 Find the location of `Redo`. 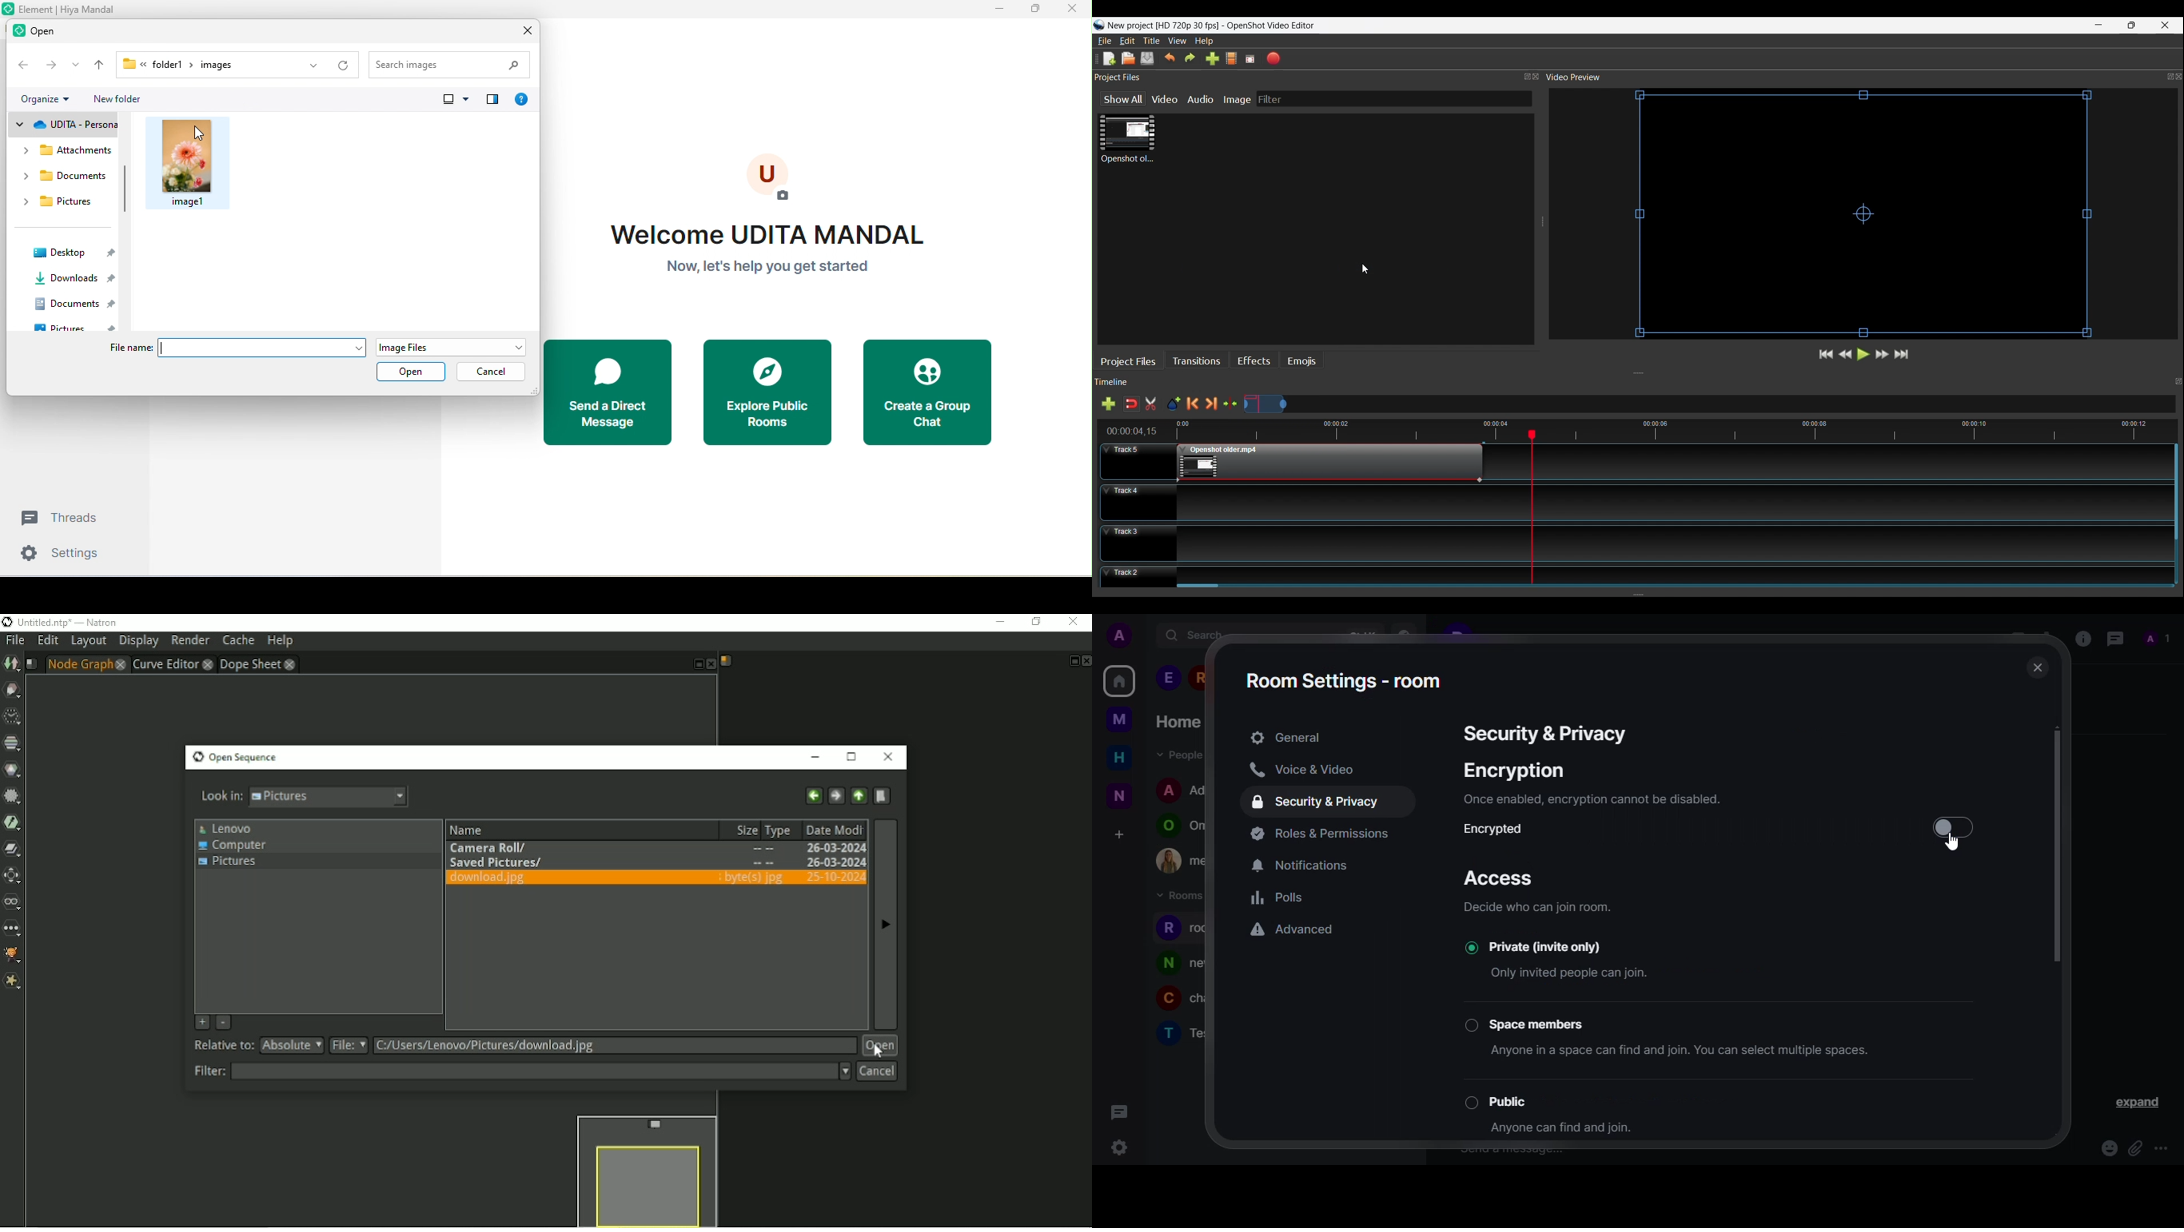

Redo is located at coordinates (1190, 59).